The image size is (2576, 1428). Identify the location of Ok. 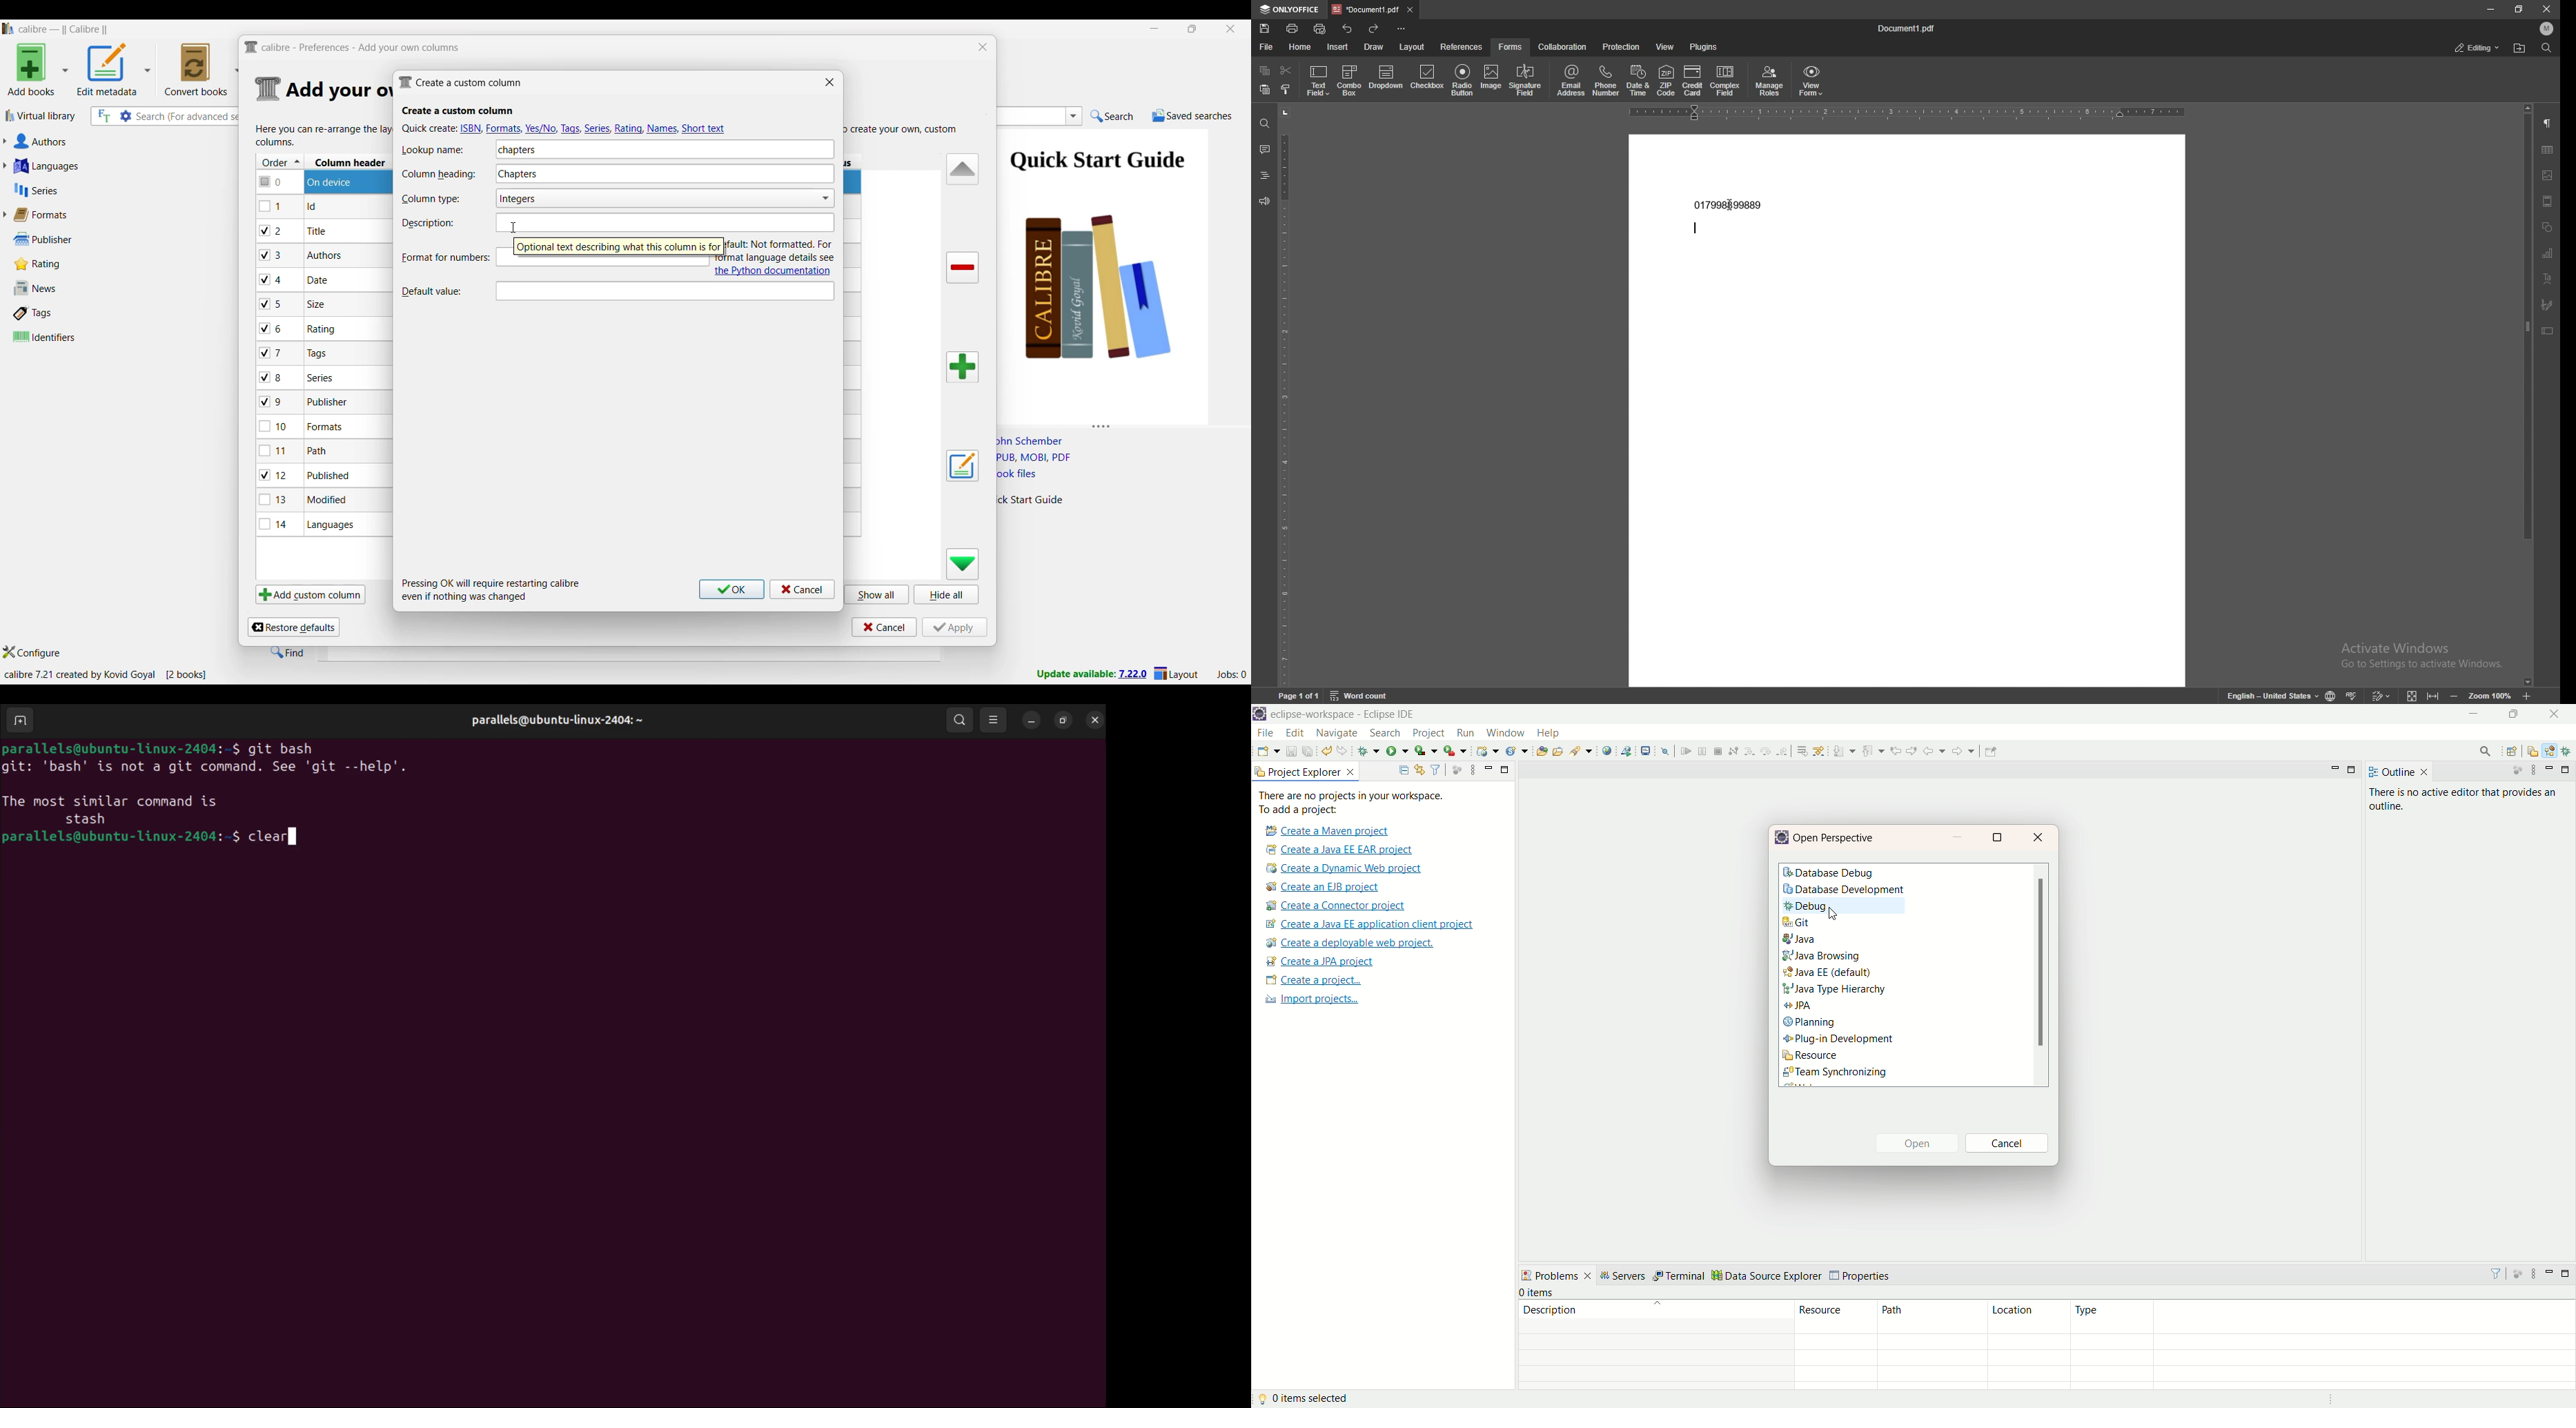
(732, 589).